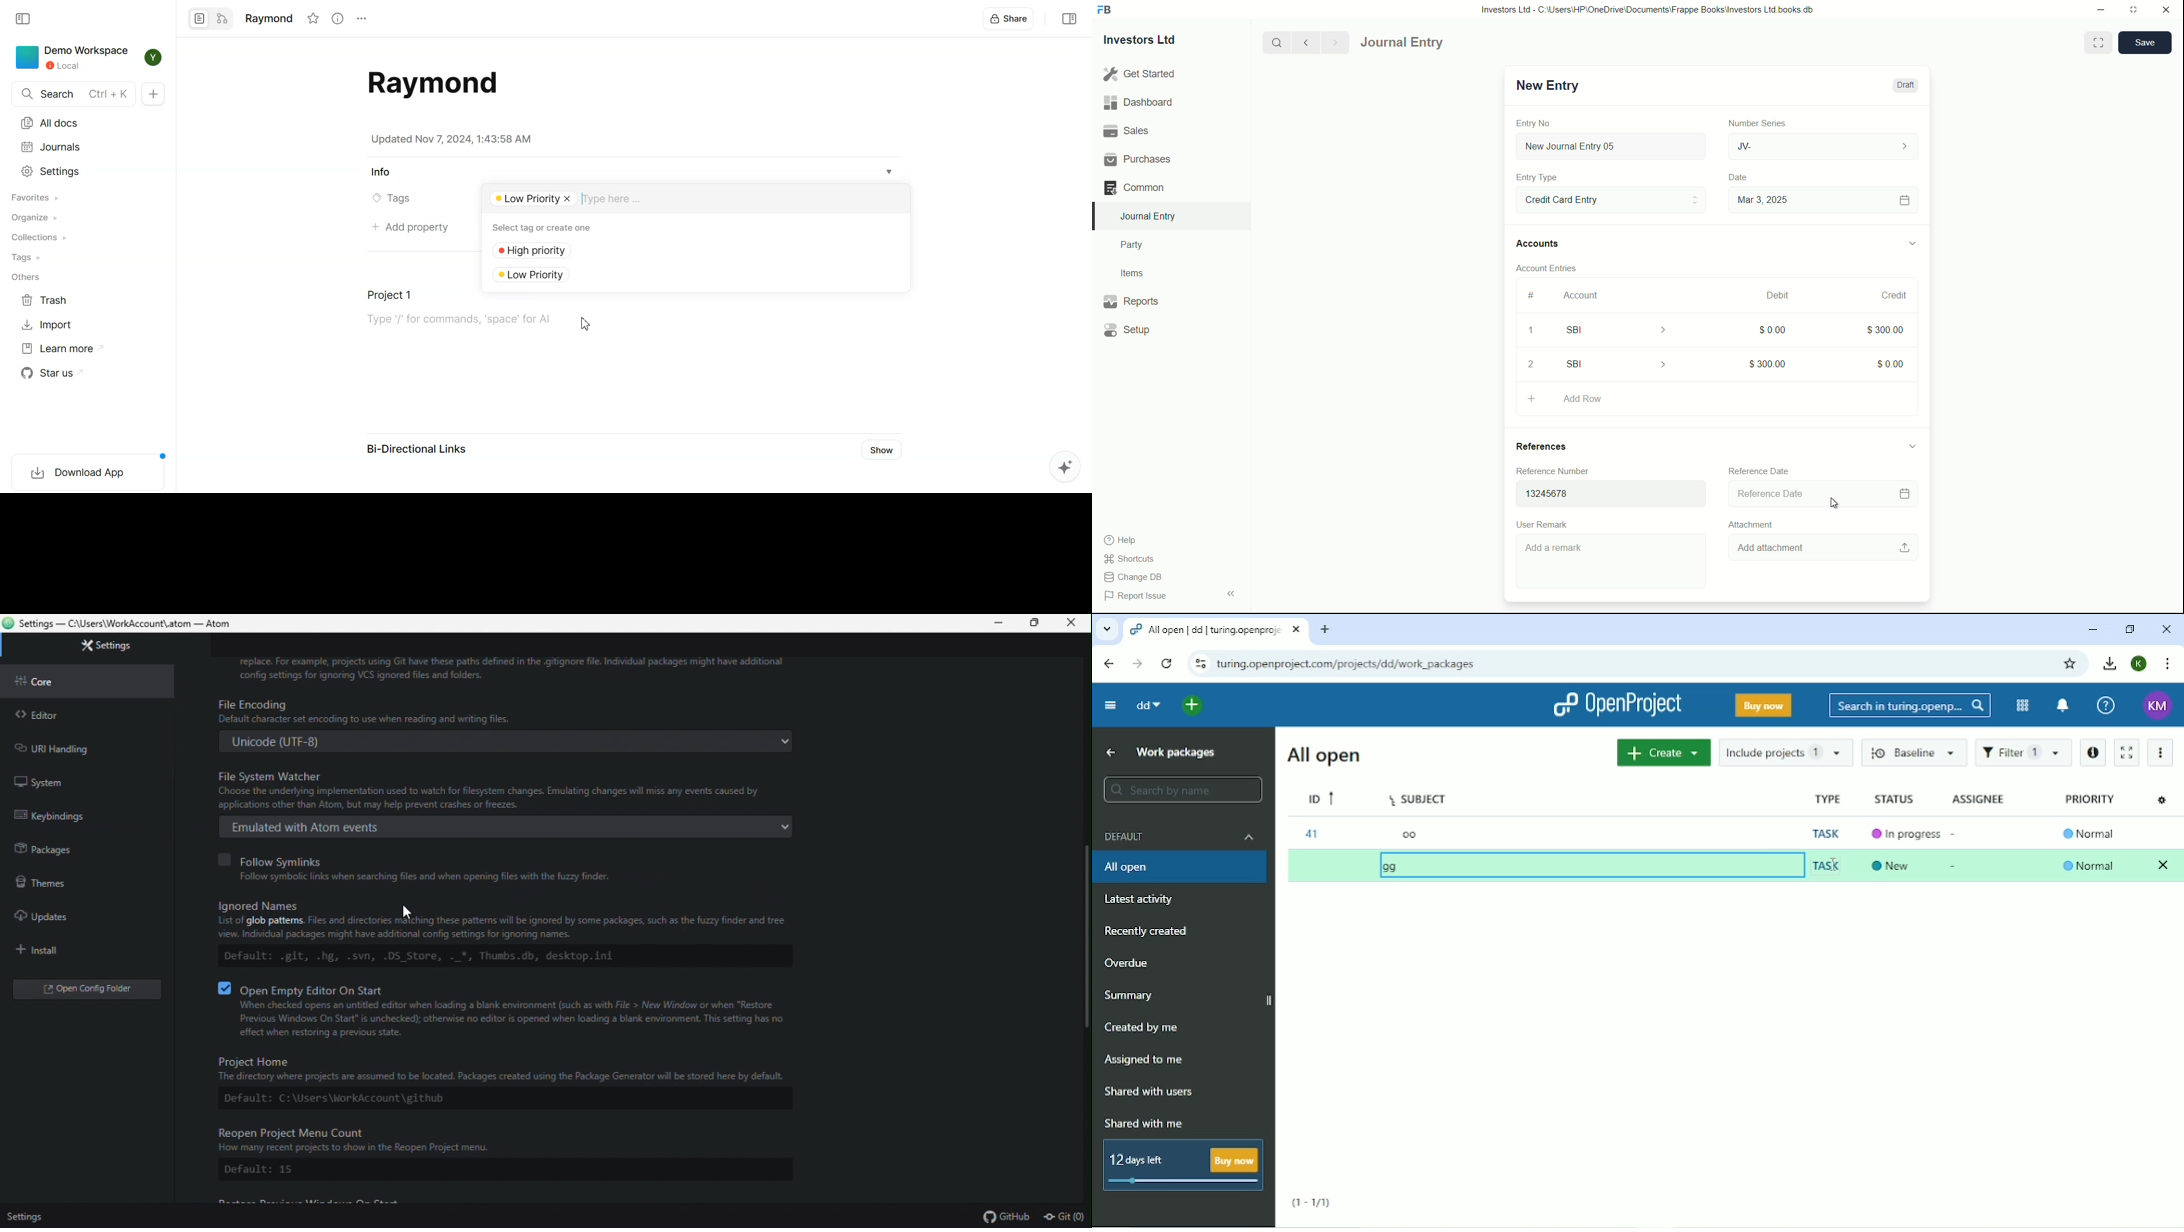 This screenshot has height=1232, width=2184. I want to click on github, so click(1009, 1218).